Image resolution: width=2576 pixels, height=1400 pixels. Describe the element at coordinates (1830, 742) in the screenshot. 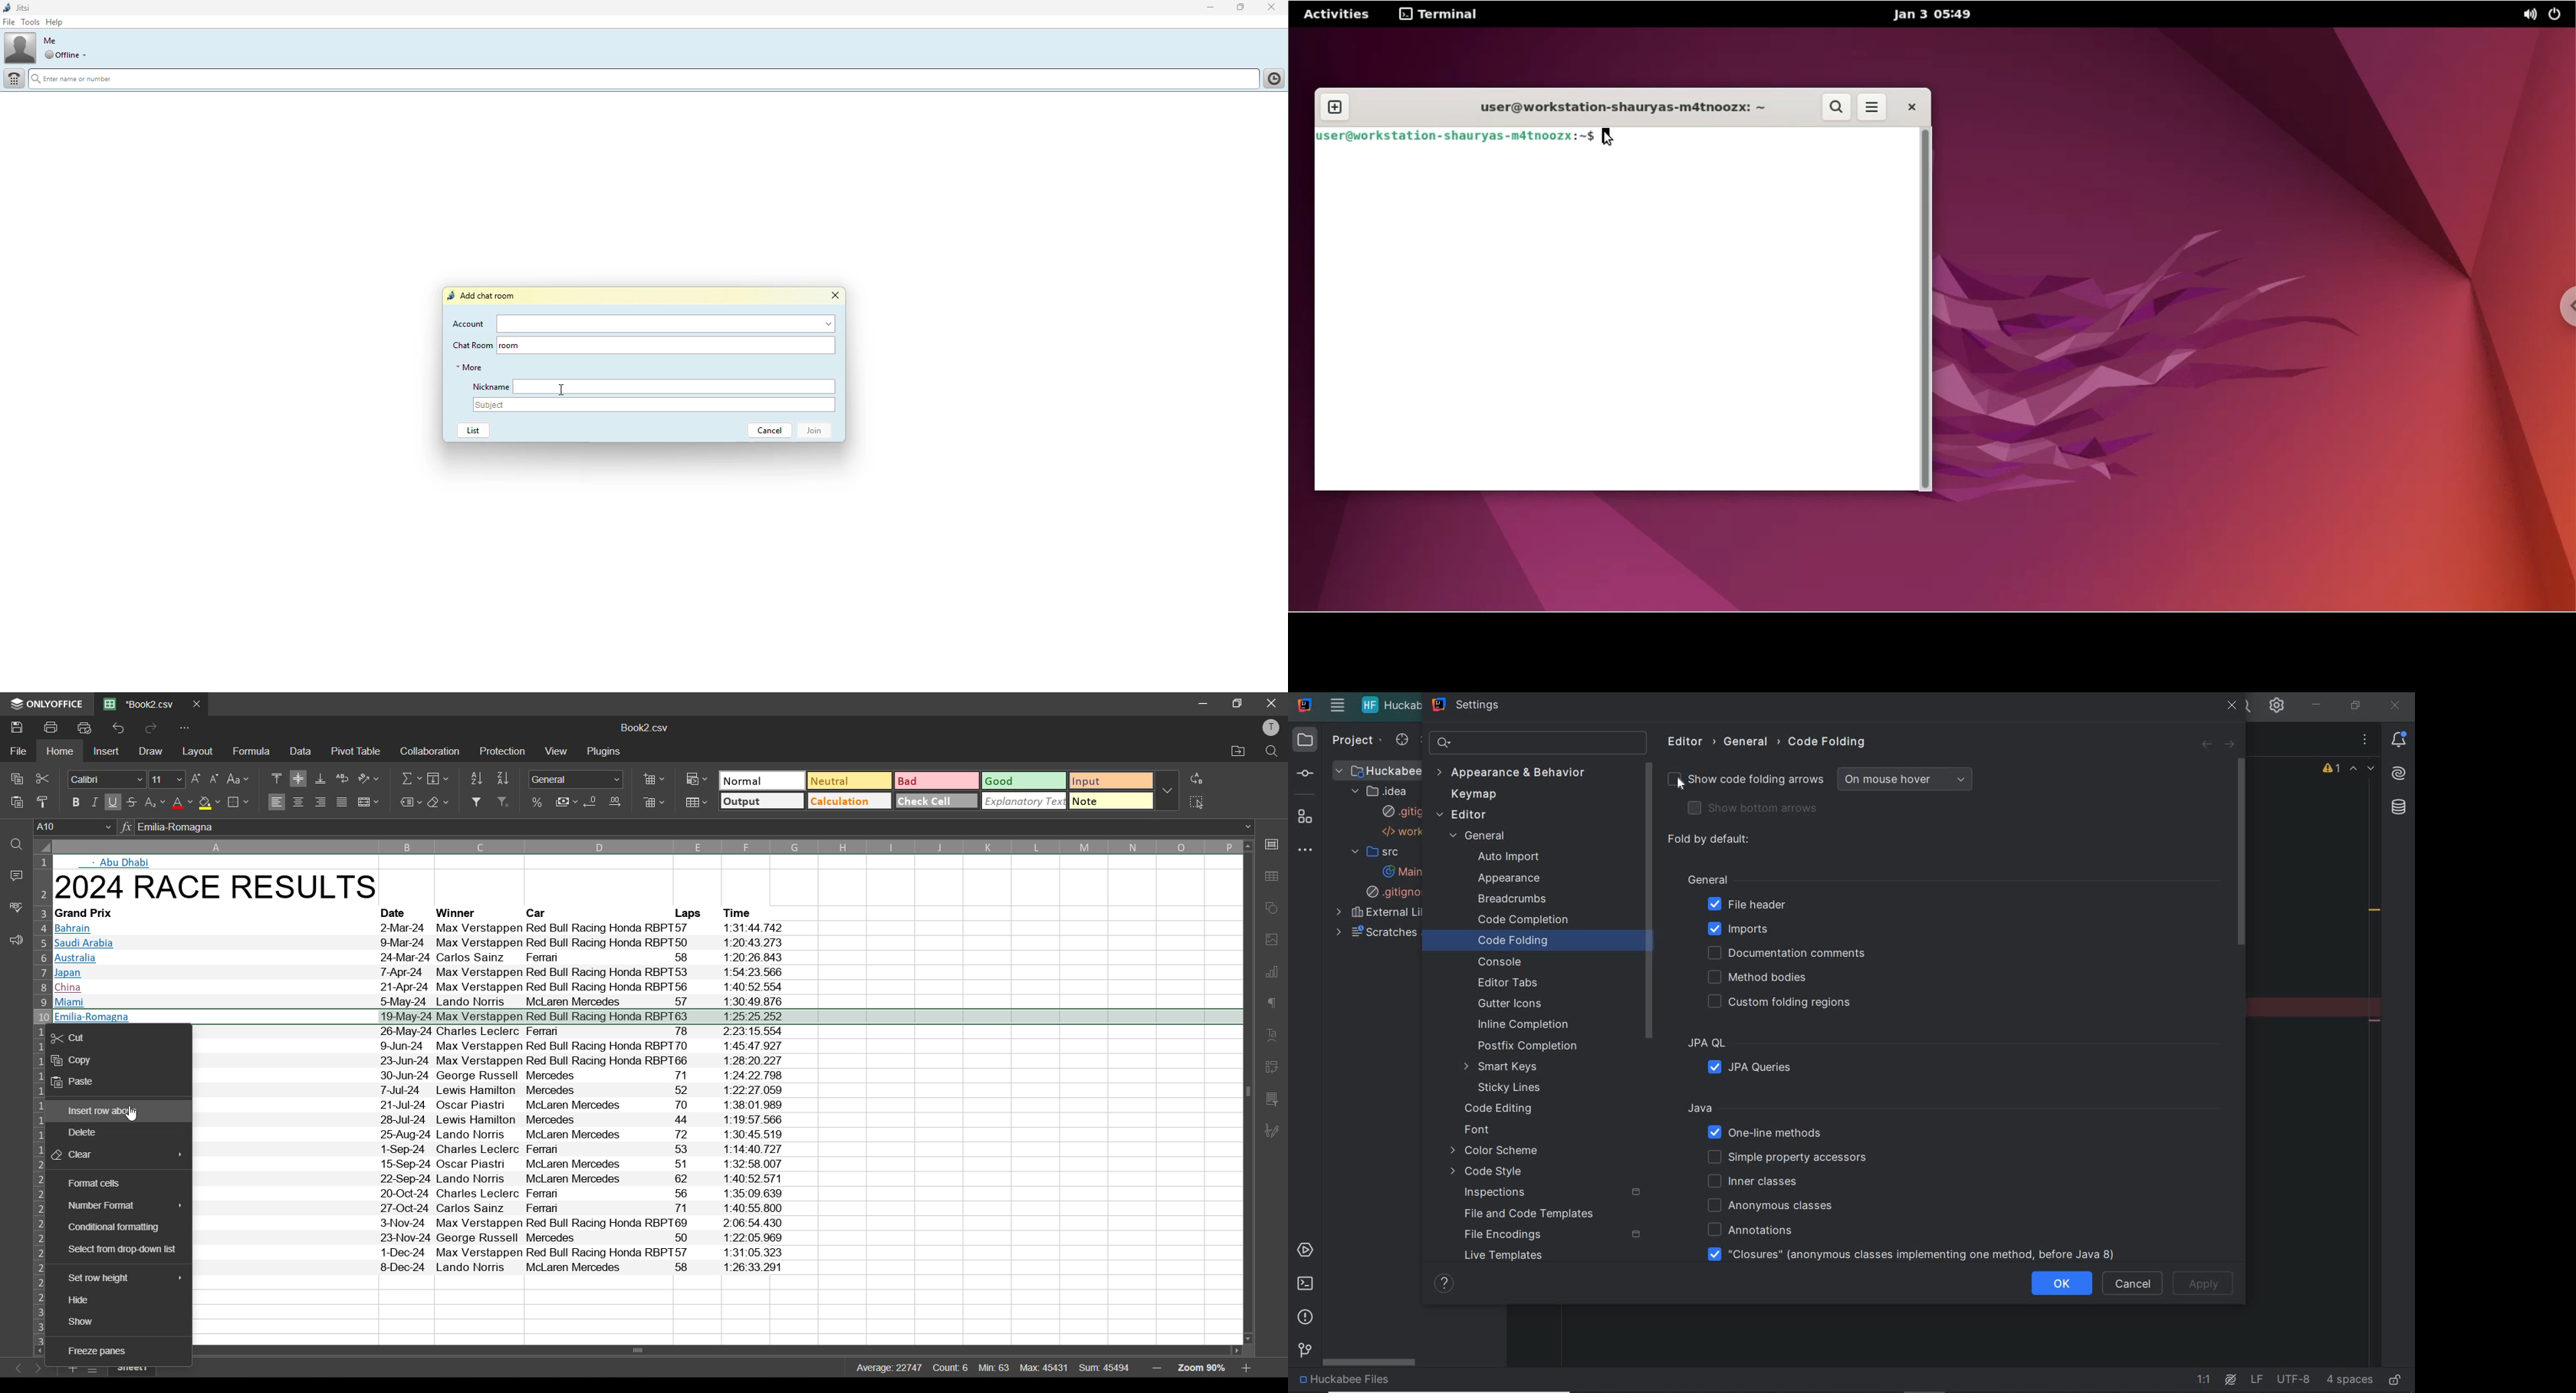

I see `code folding` at that location.